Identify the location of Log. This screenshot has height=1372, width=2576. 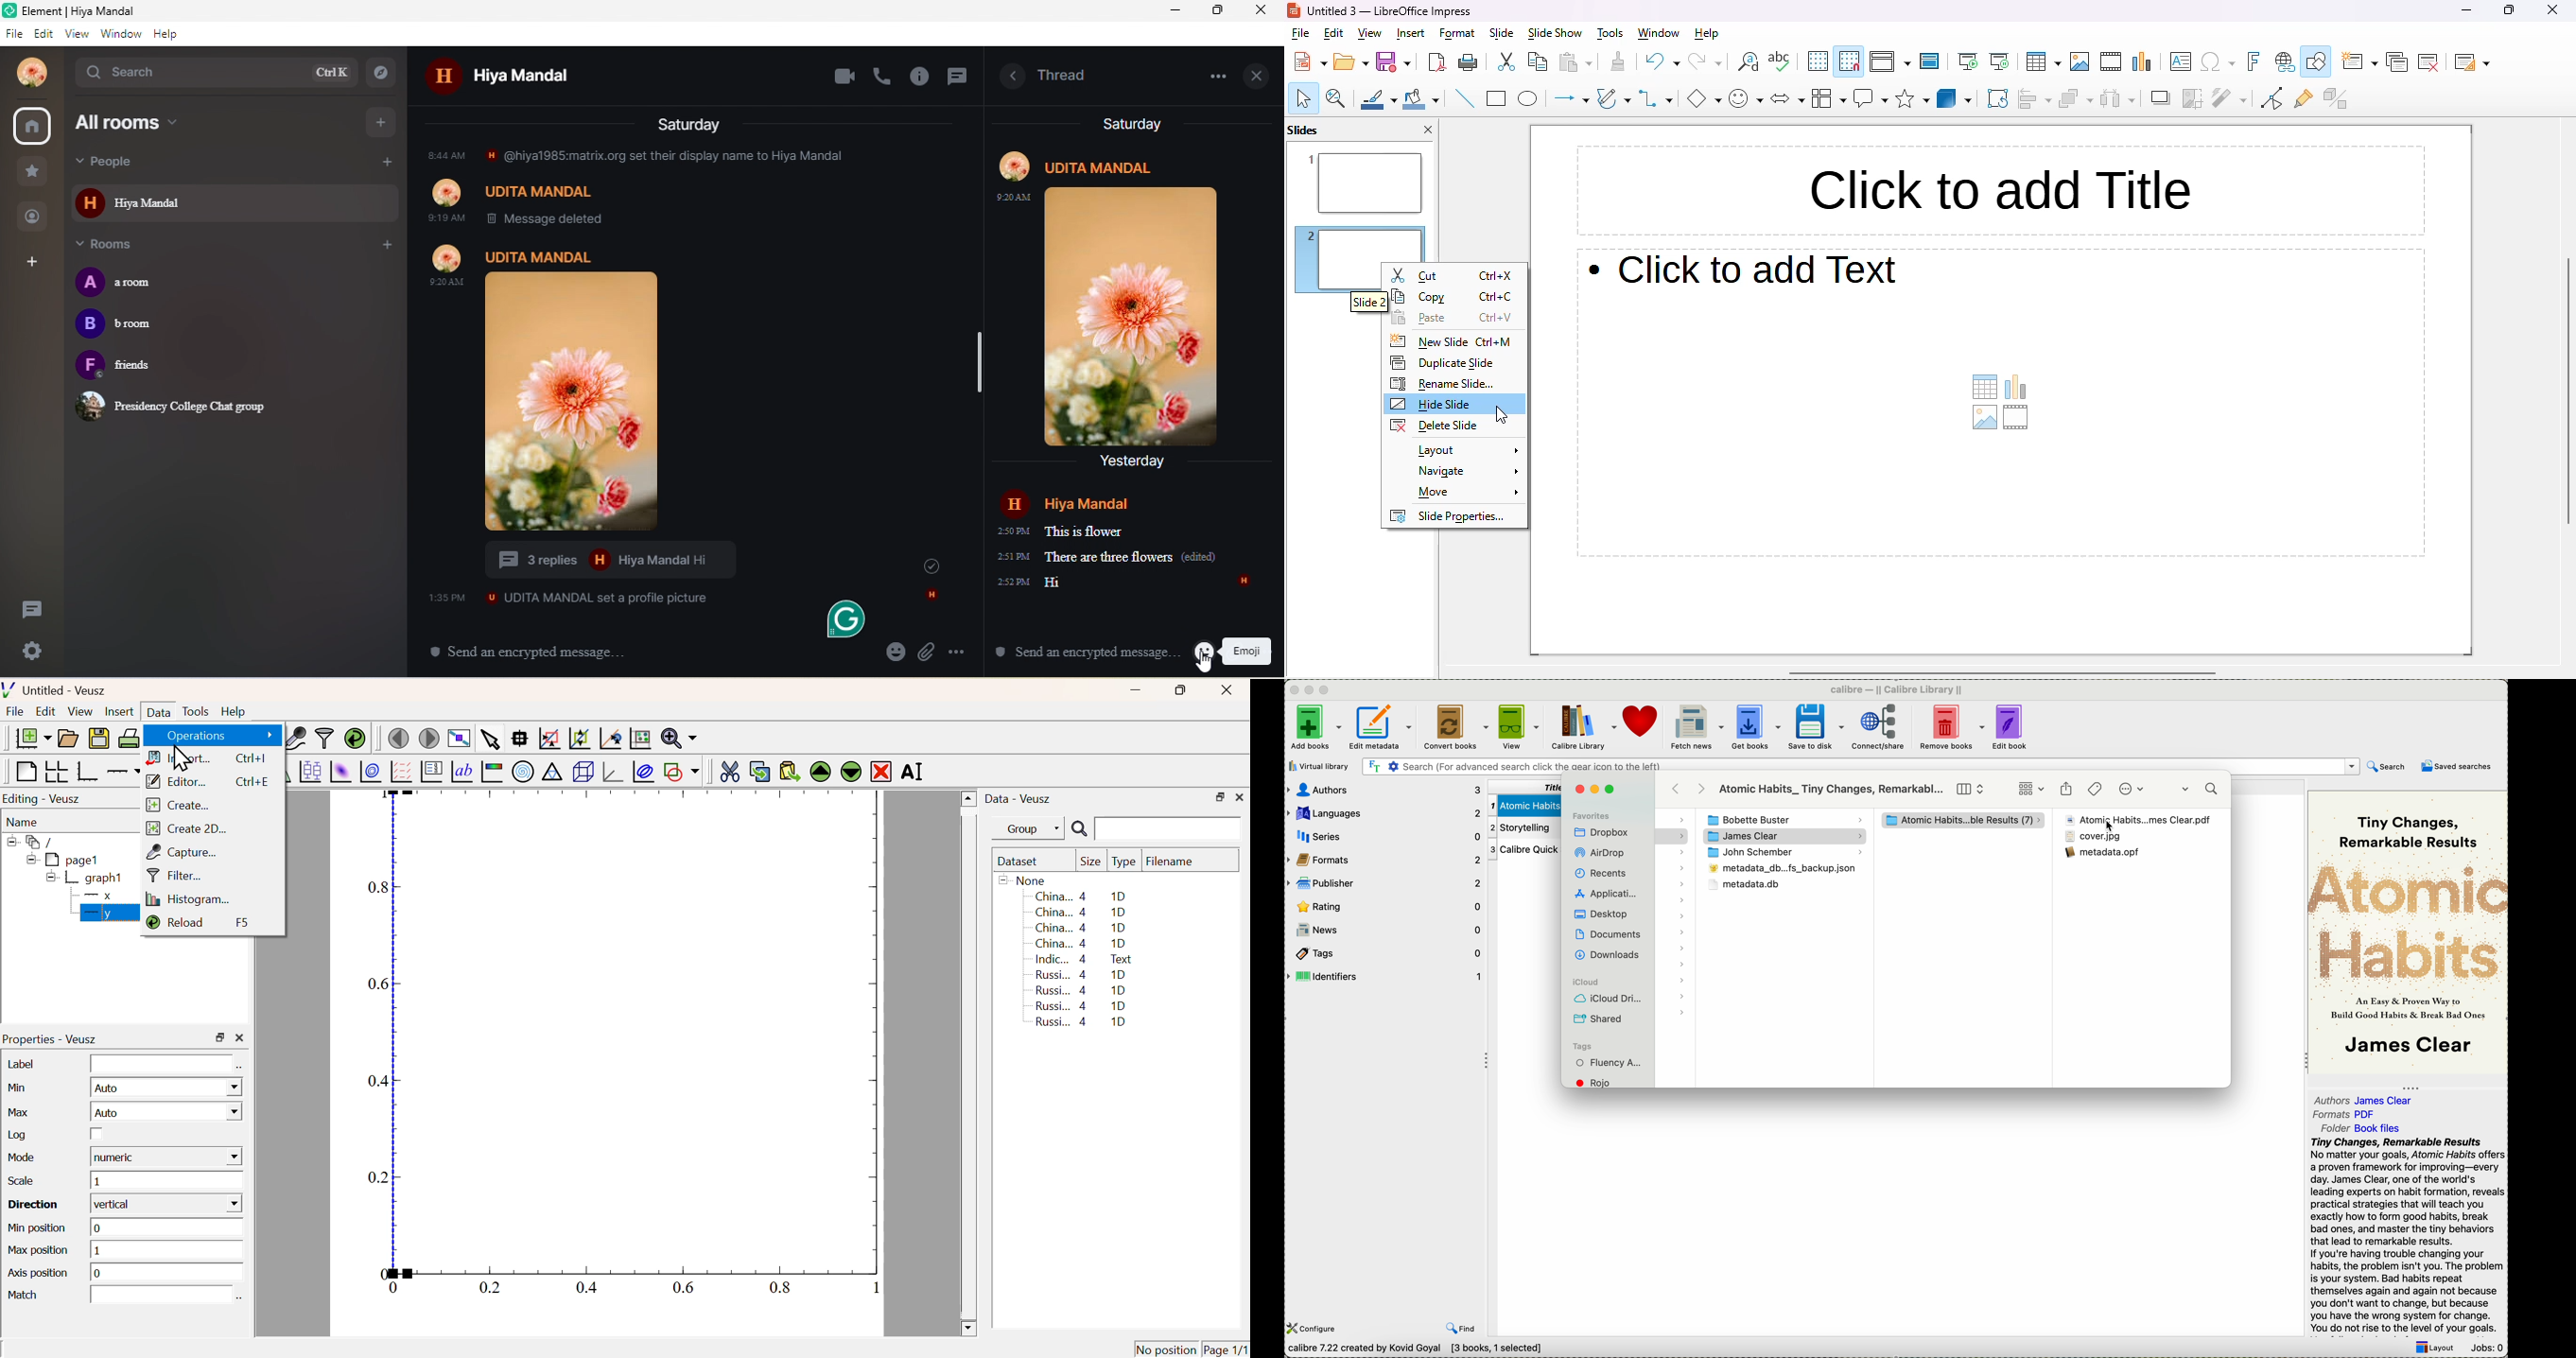
(20, 1134).